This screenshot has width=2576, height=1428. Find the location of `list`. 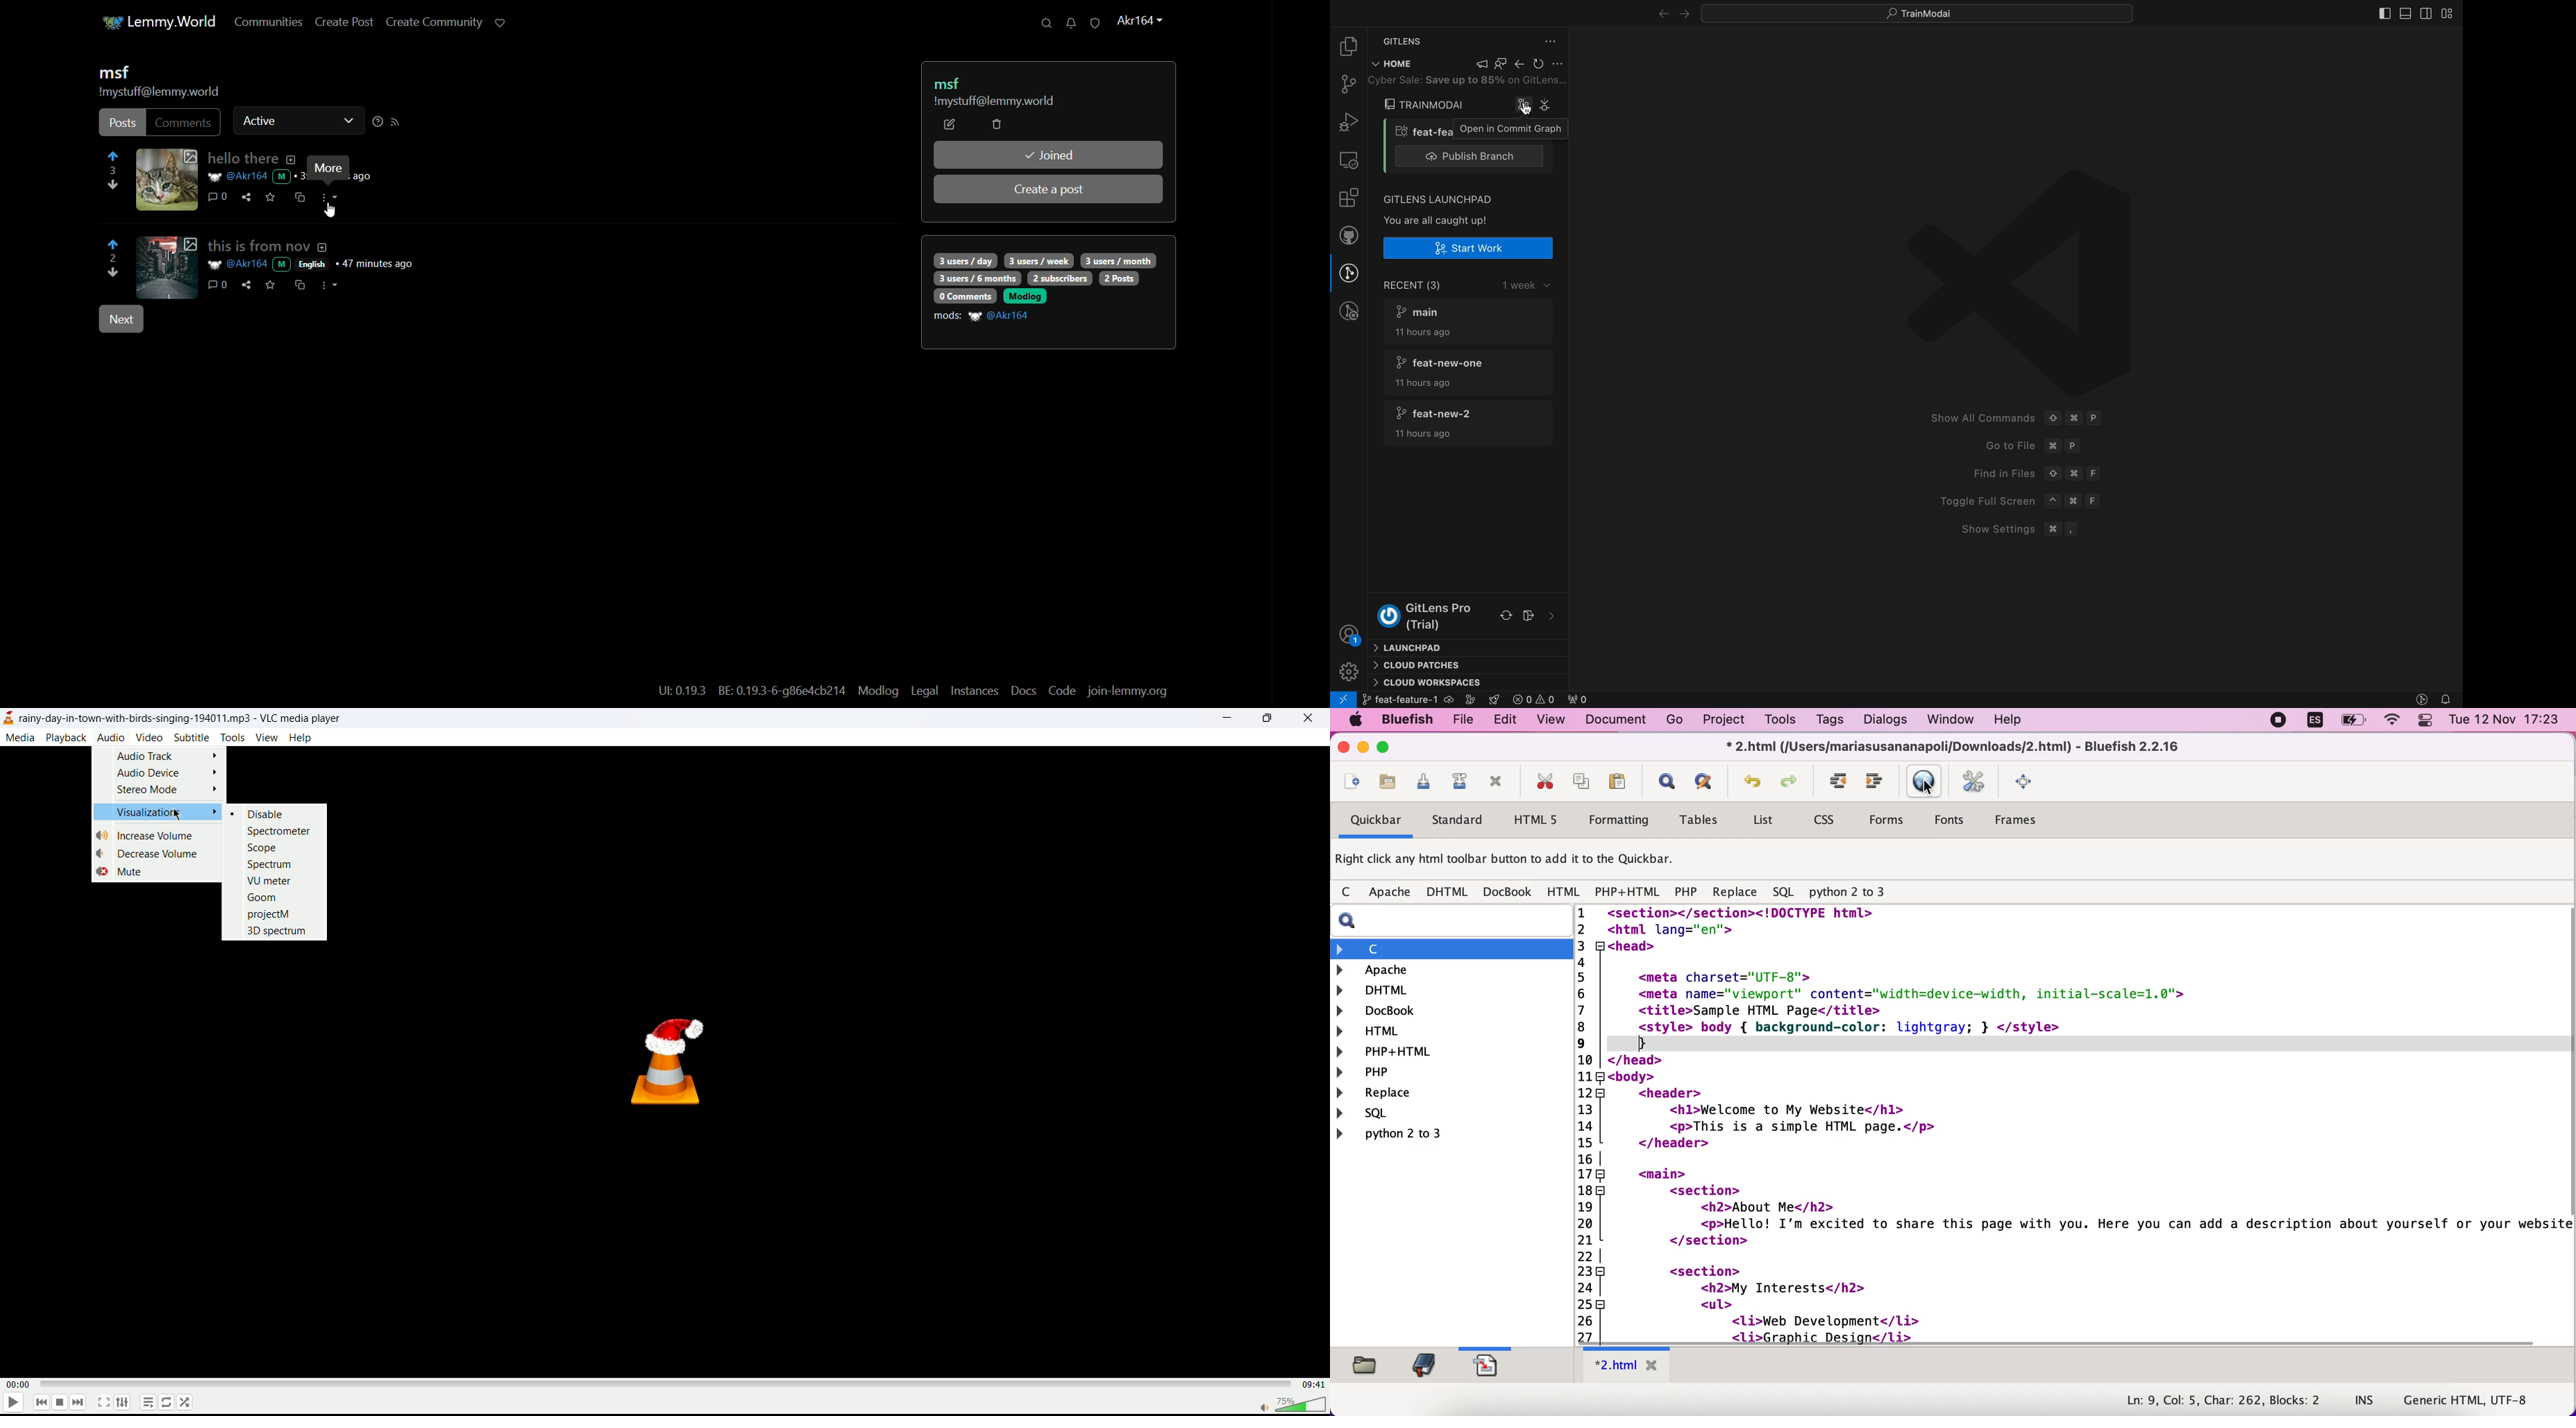

list is located at coordinates (1765, 821).